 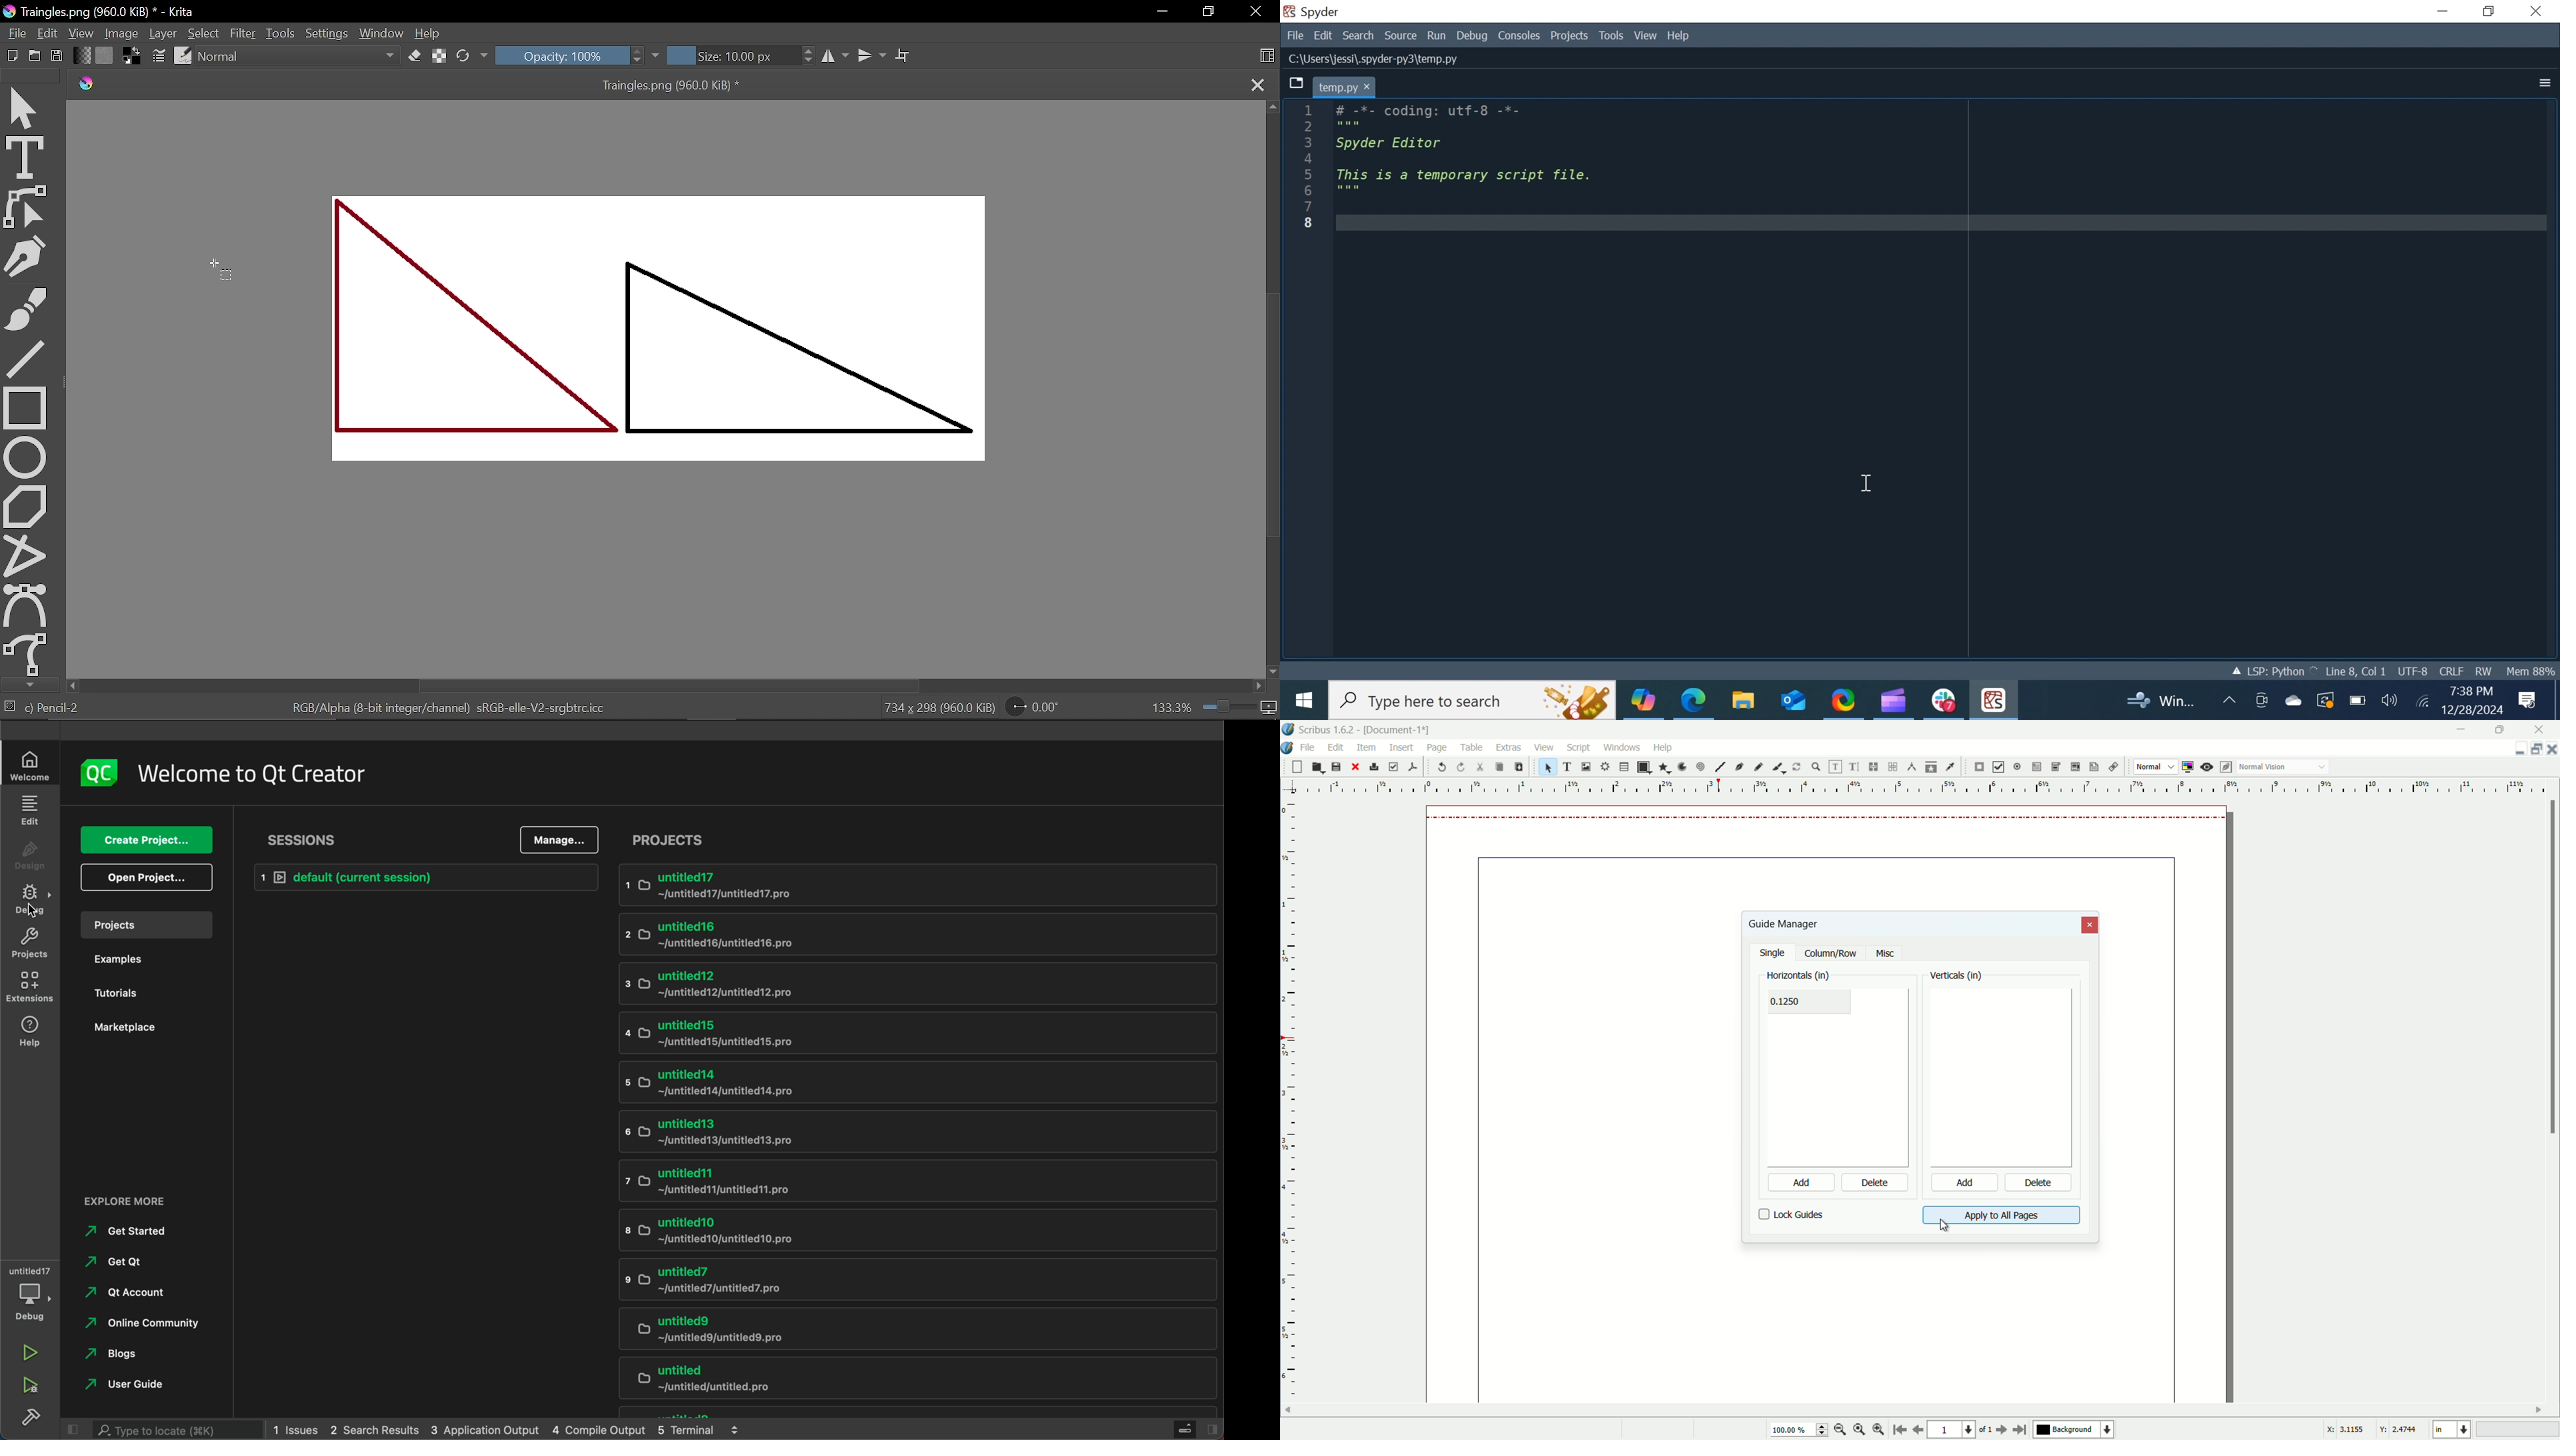 What do you see at coordinates (1294, 37) in the screenshot?
I see `File` at bounding box center [1294, 37].